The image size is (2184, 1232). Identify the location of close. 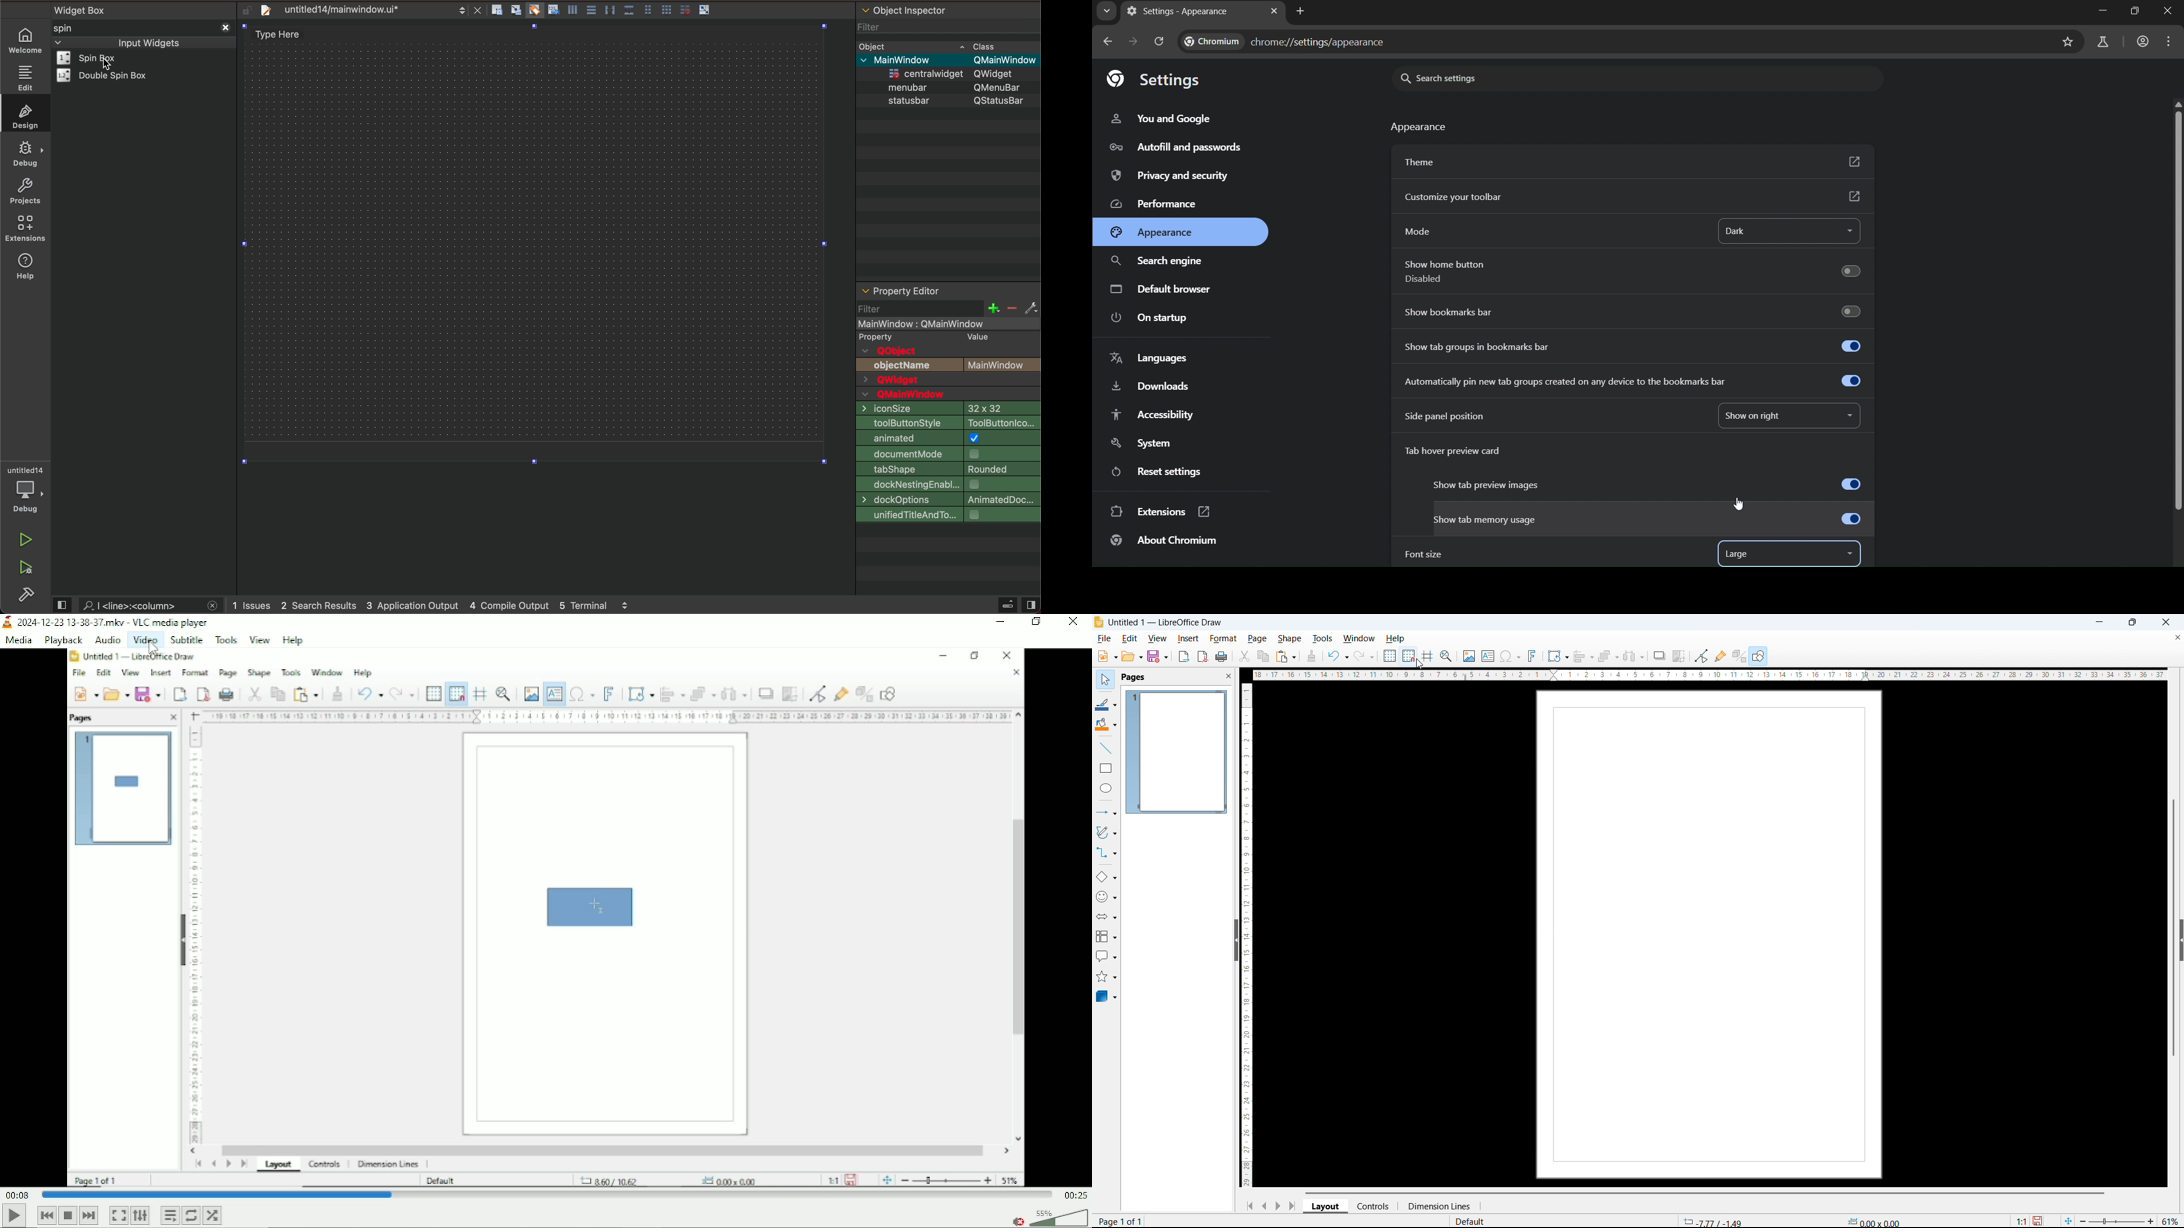
(225, 26).